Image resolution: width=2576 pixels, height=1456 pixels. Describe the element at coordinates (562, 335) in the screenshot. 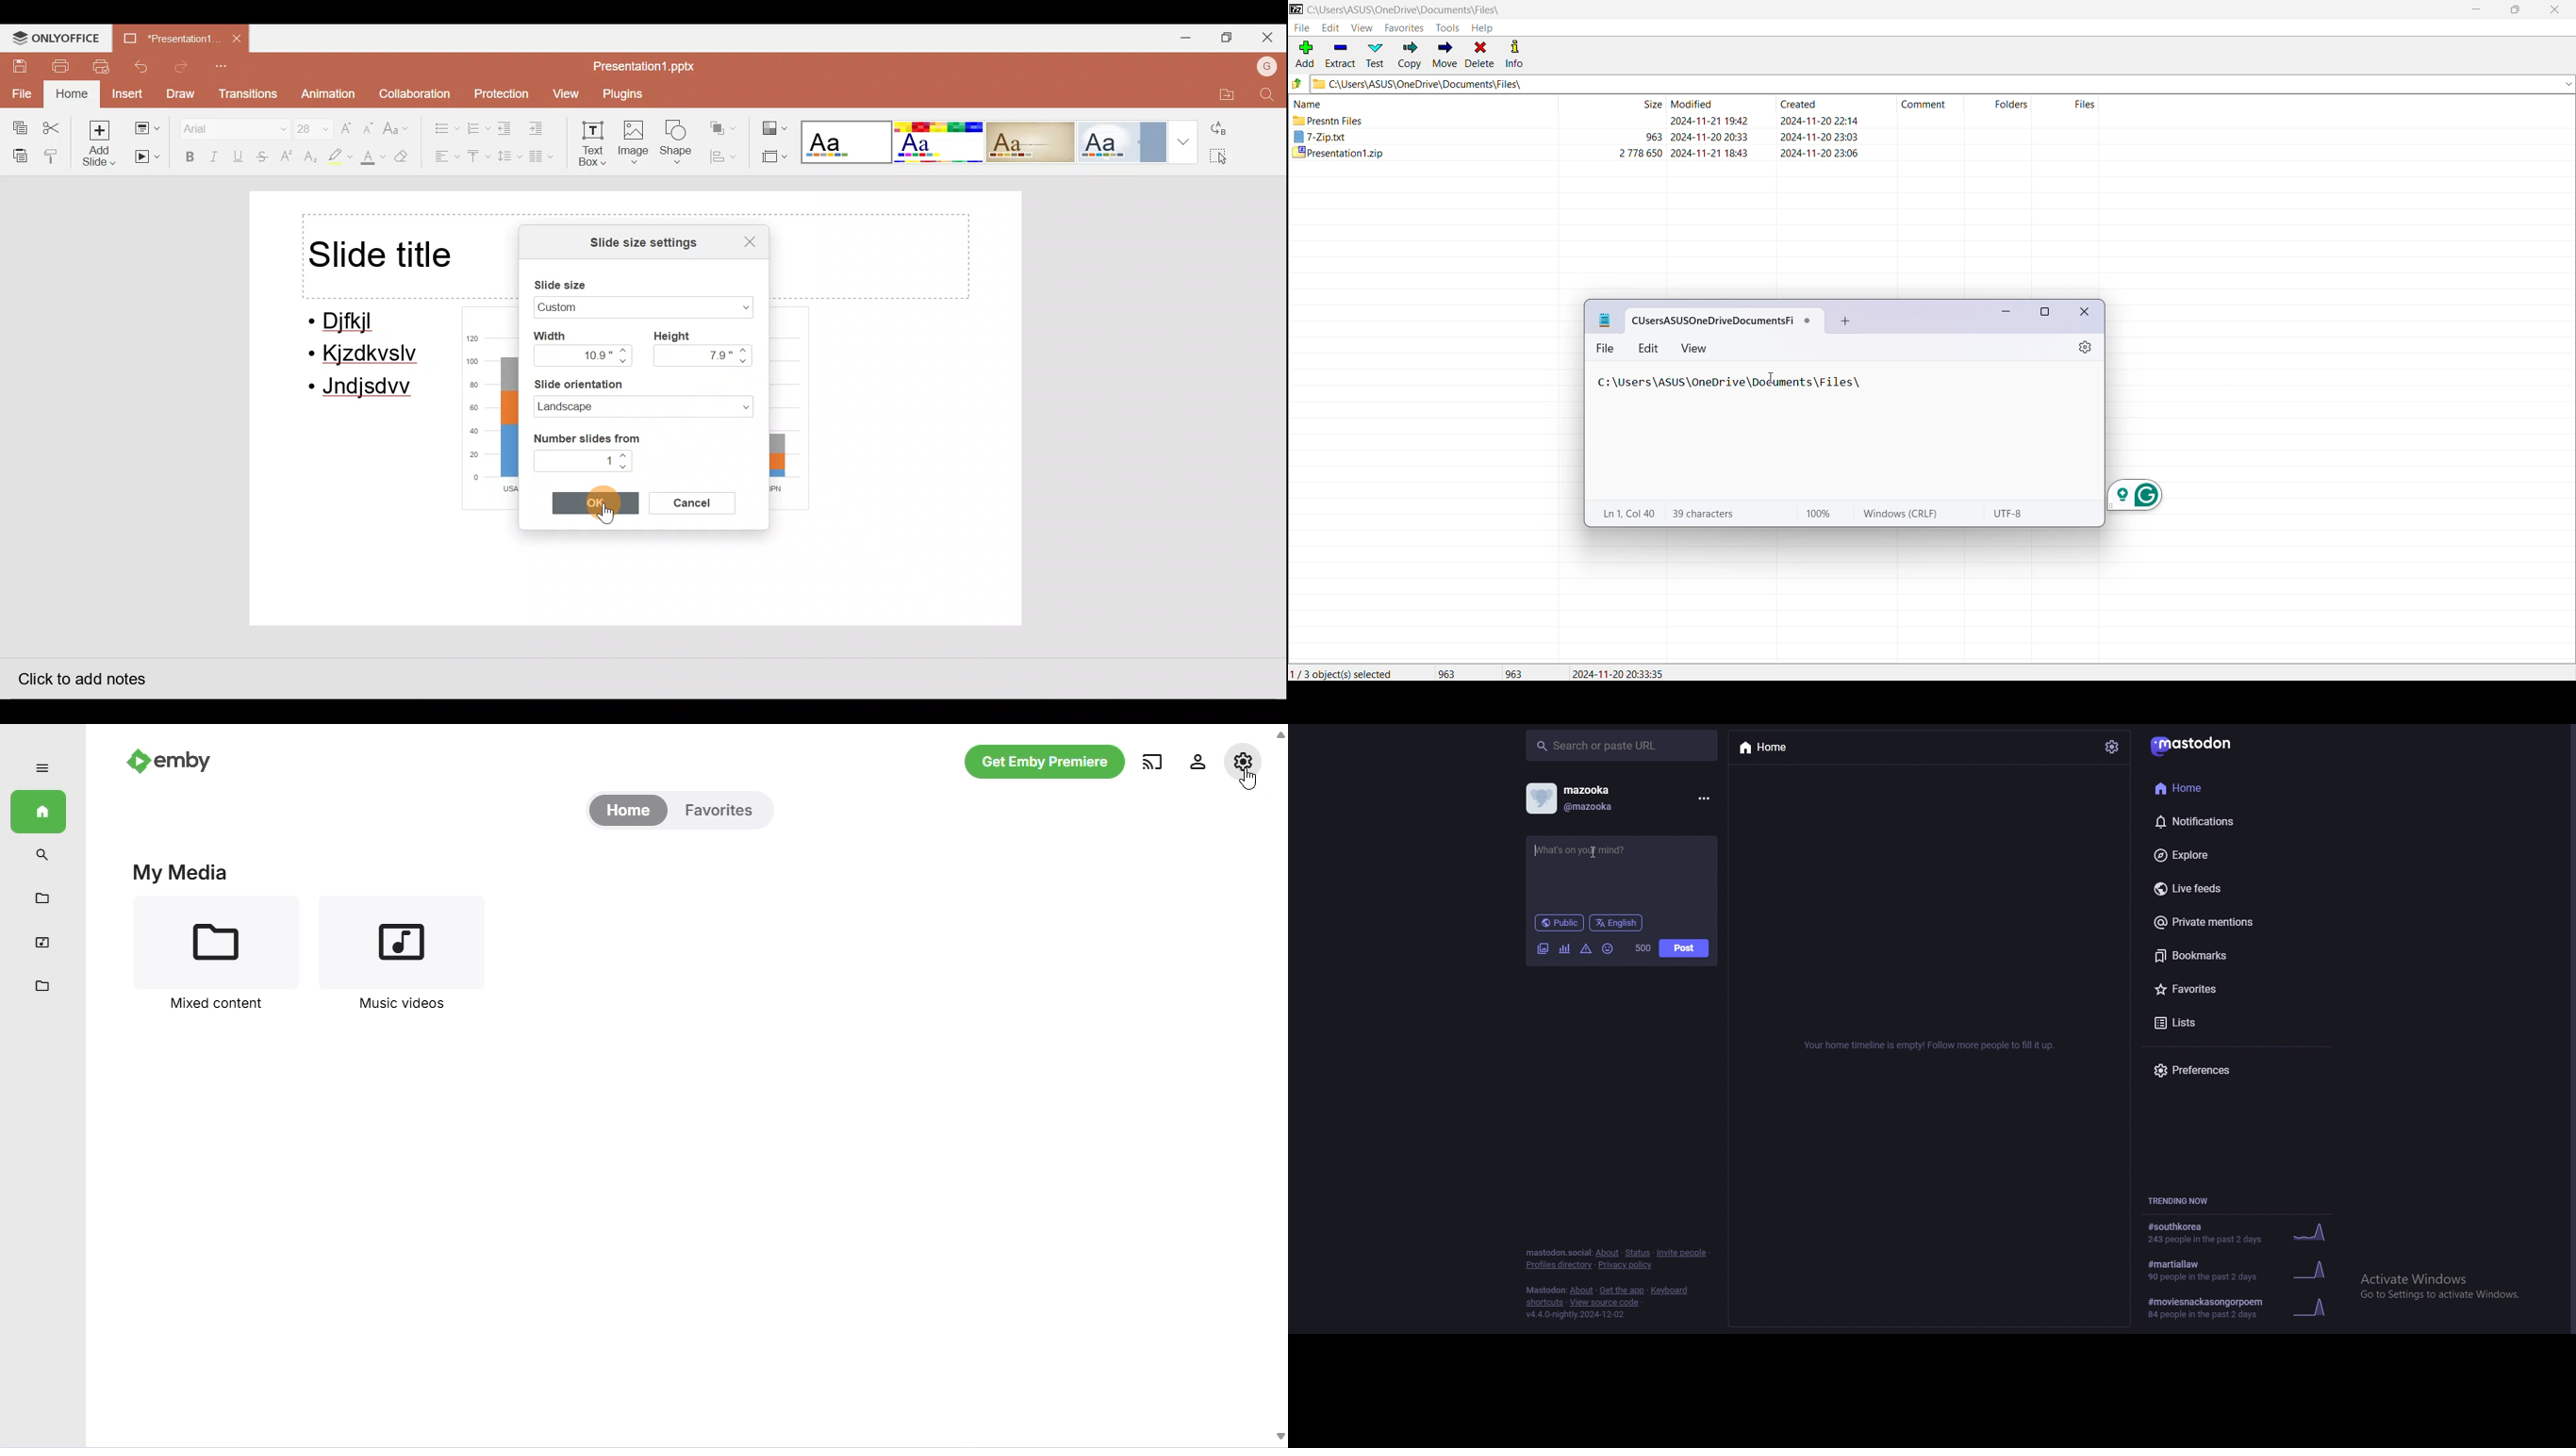

I see `Width` at that location.